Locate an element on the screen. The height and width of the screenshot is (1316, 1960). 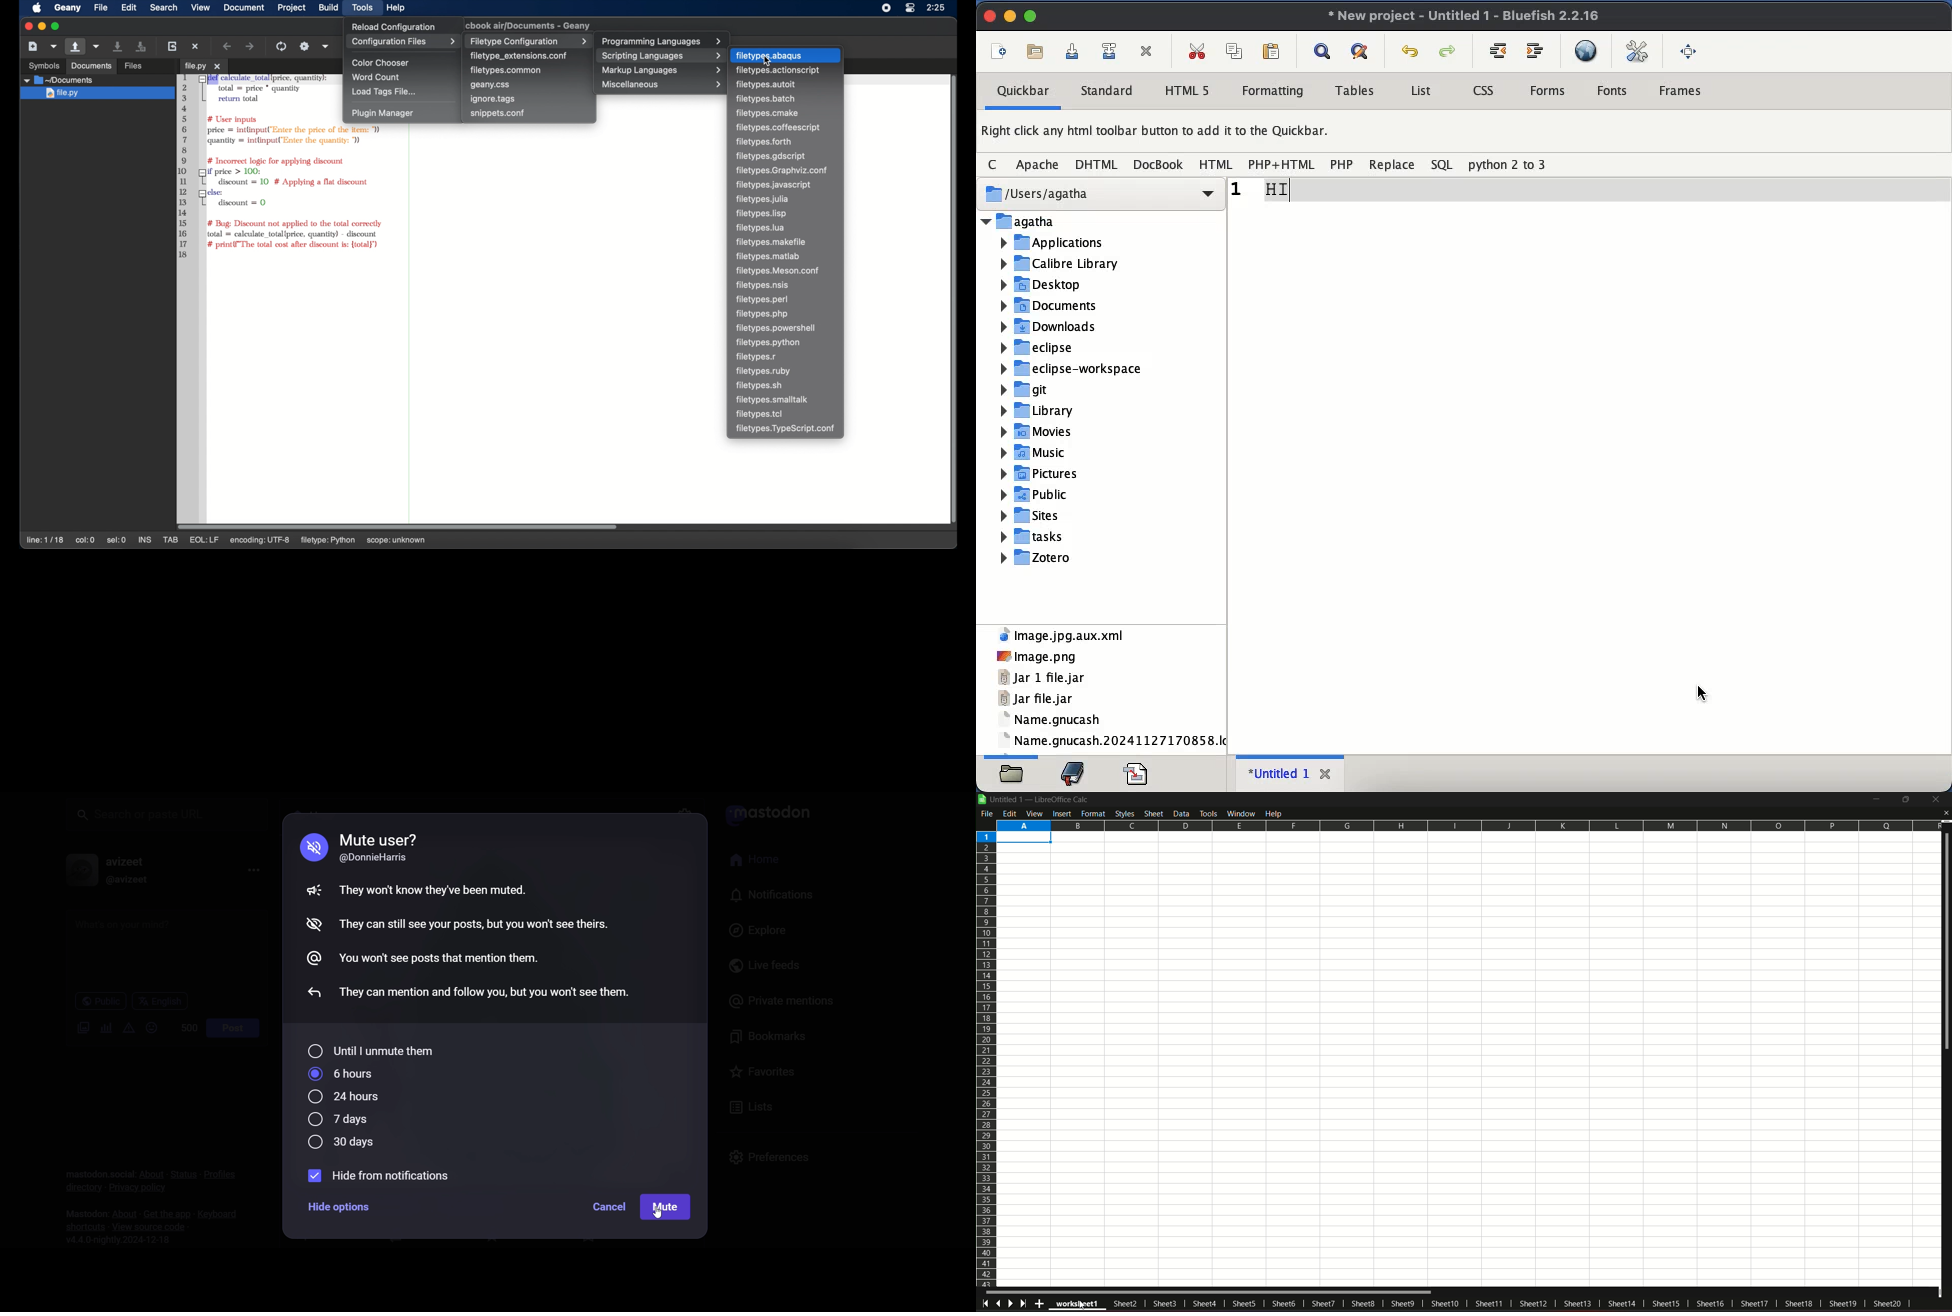
mention is located at coordinates (317, 958).